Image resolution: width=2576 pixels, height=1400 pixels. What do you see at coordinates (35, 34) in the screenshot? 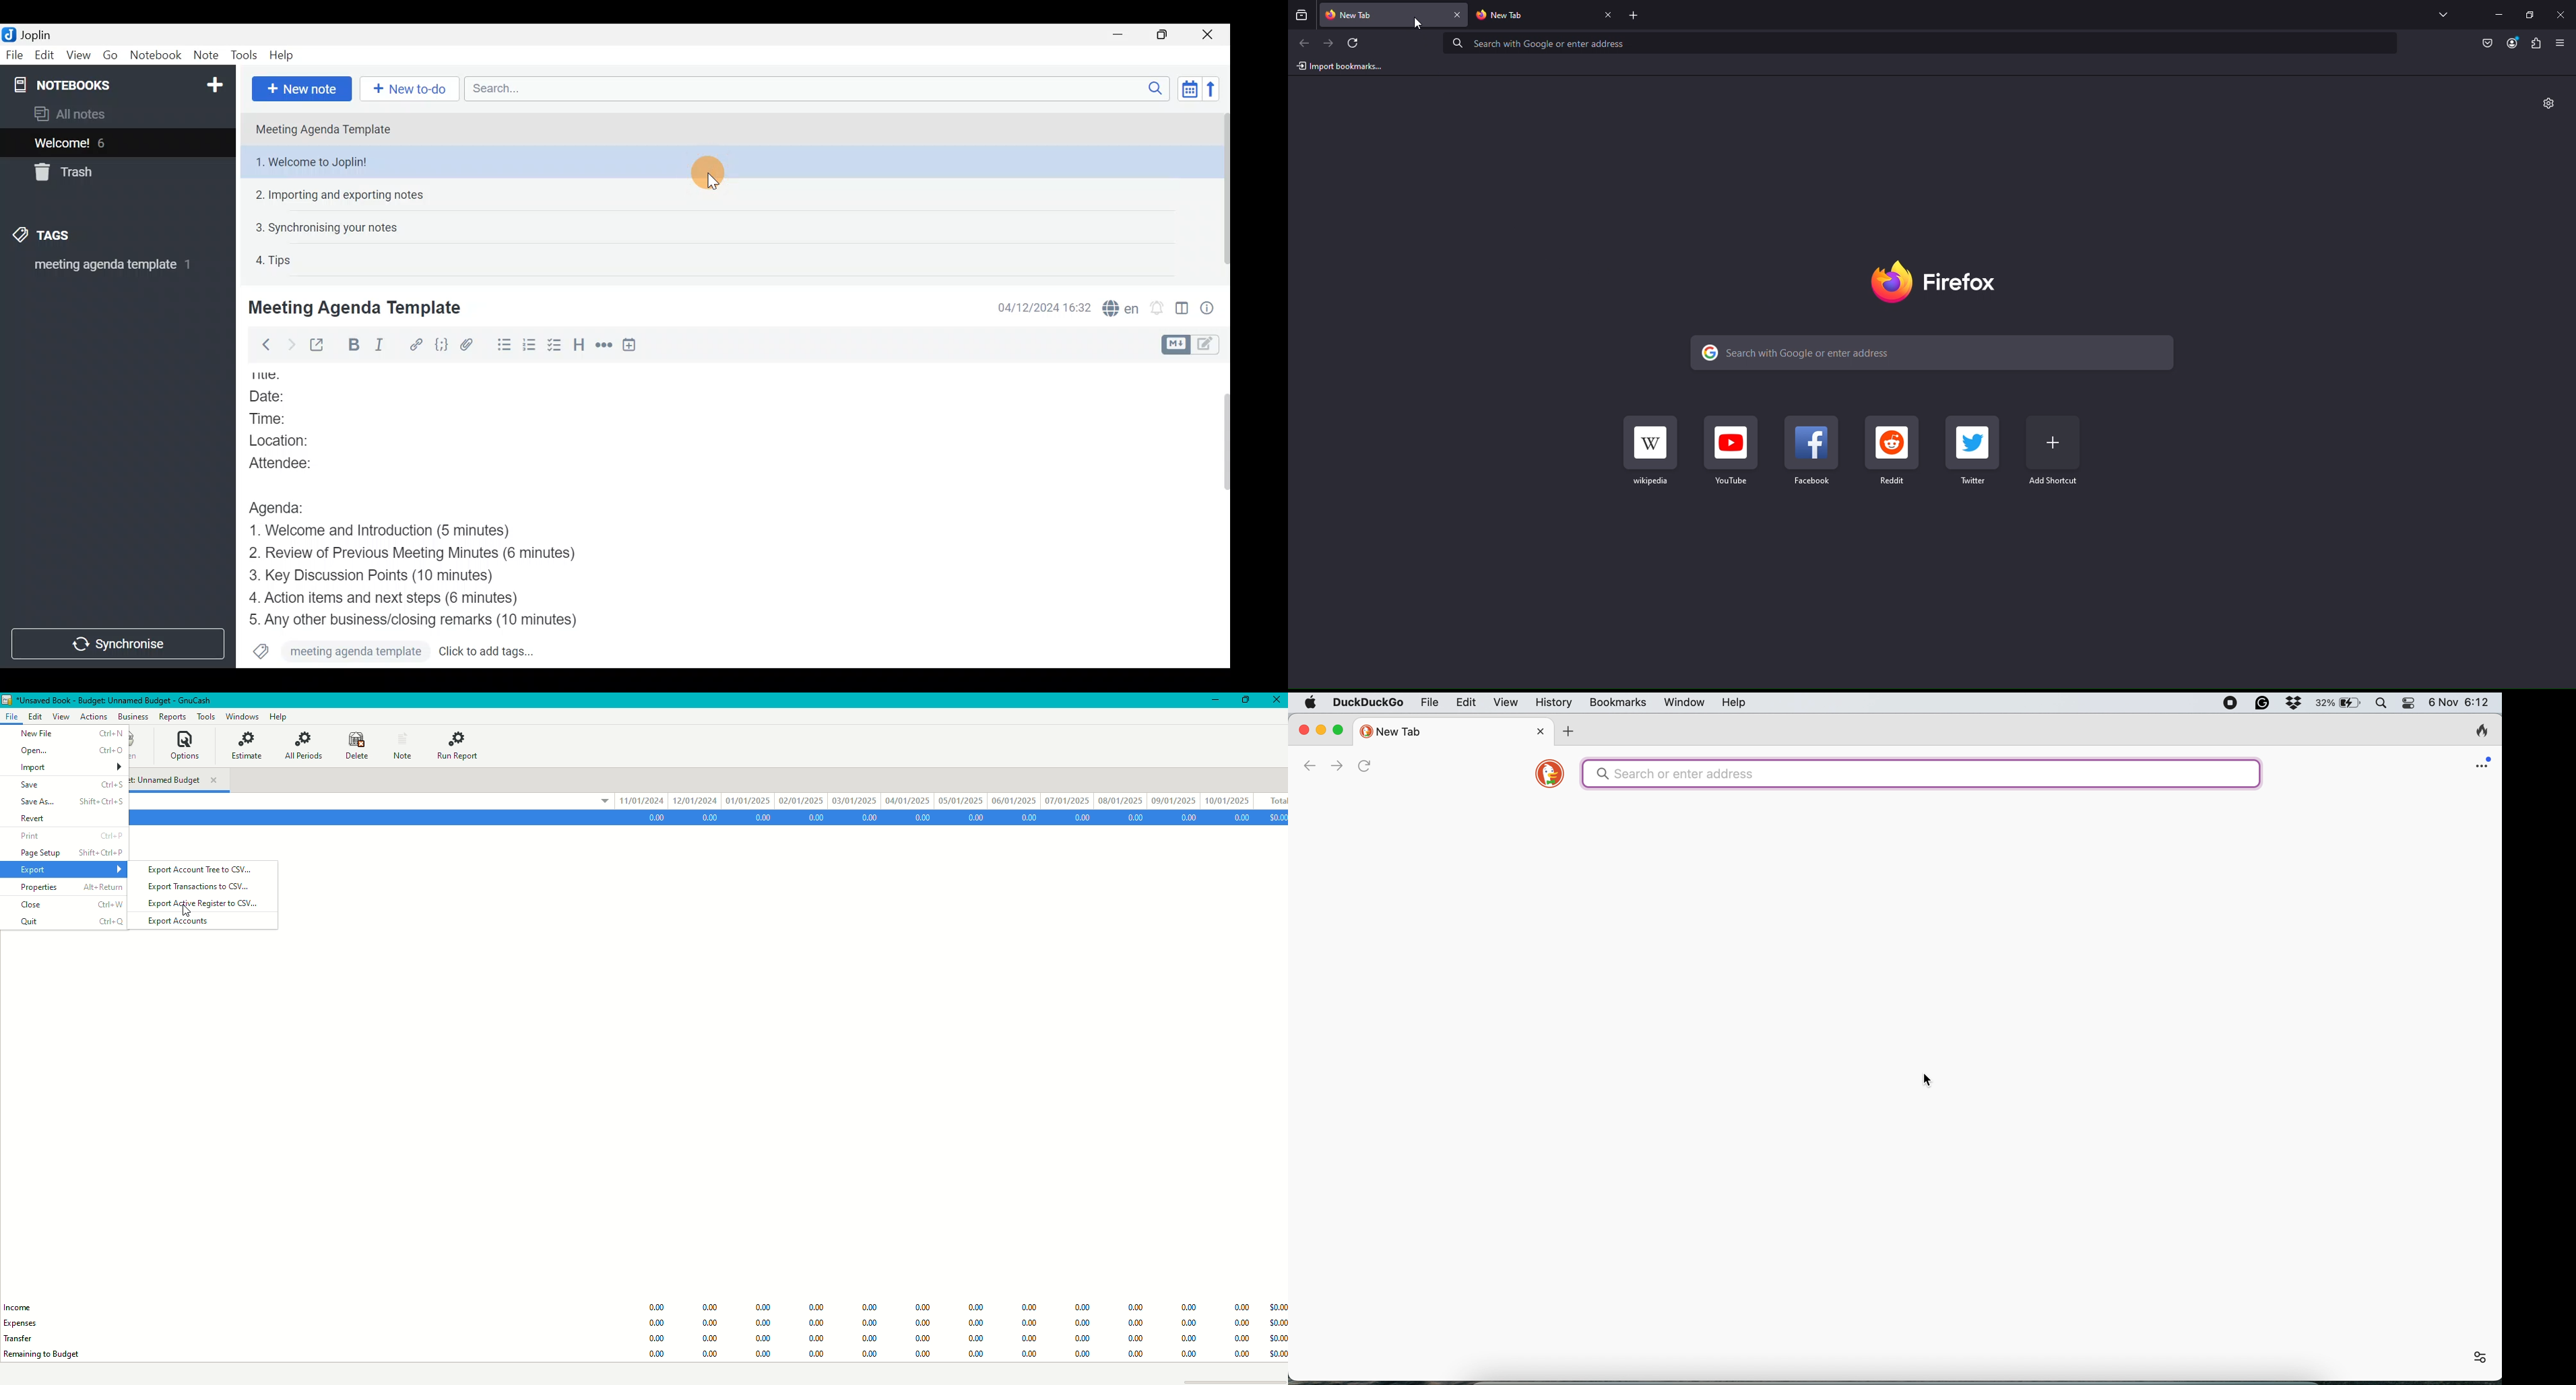
I see `Joplin` at bounding box center [35, 34].